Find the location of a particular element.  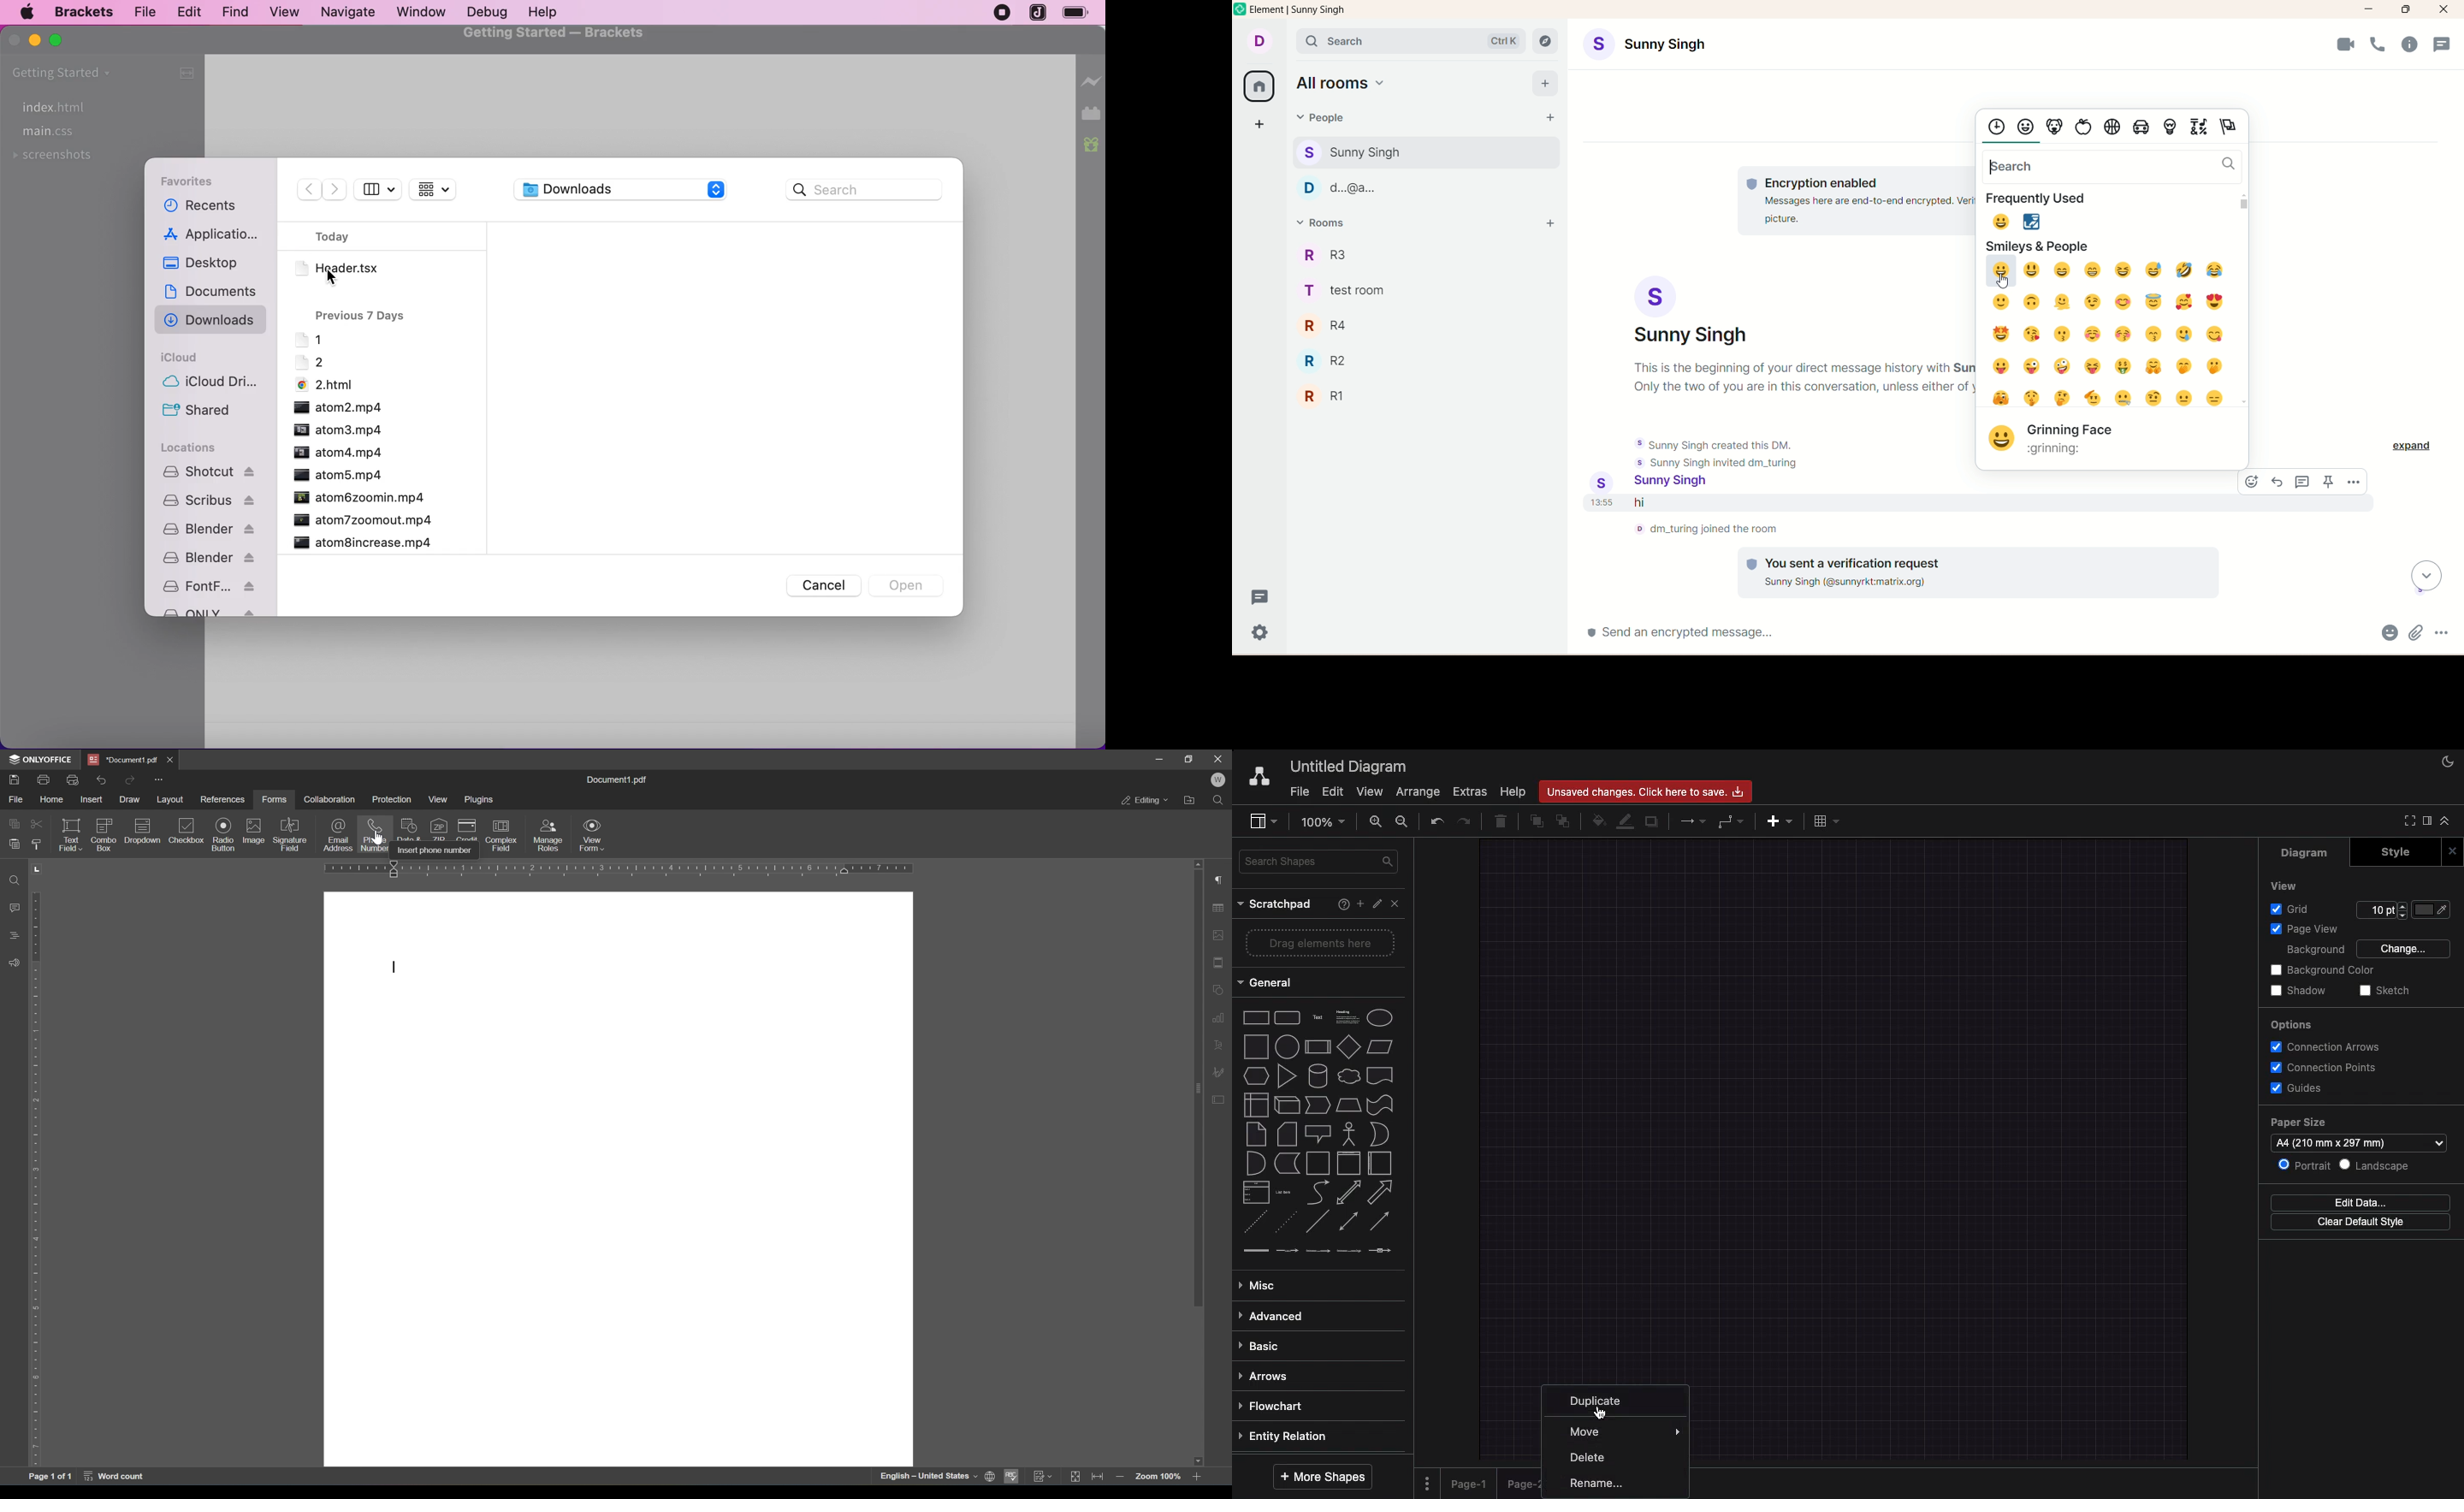

R2 is located at coordinates (1331, 361).